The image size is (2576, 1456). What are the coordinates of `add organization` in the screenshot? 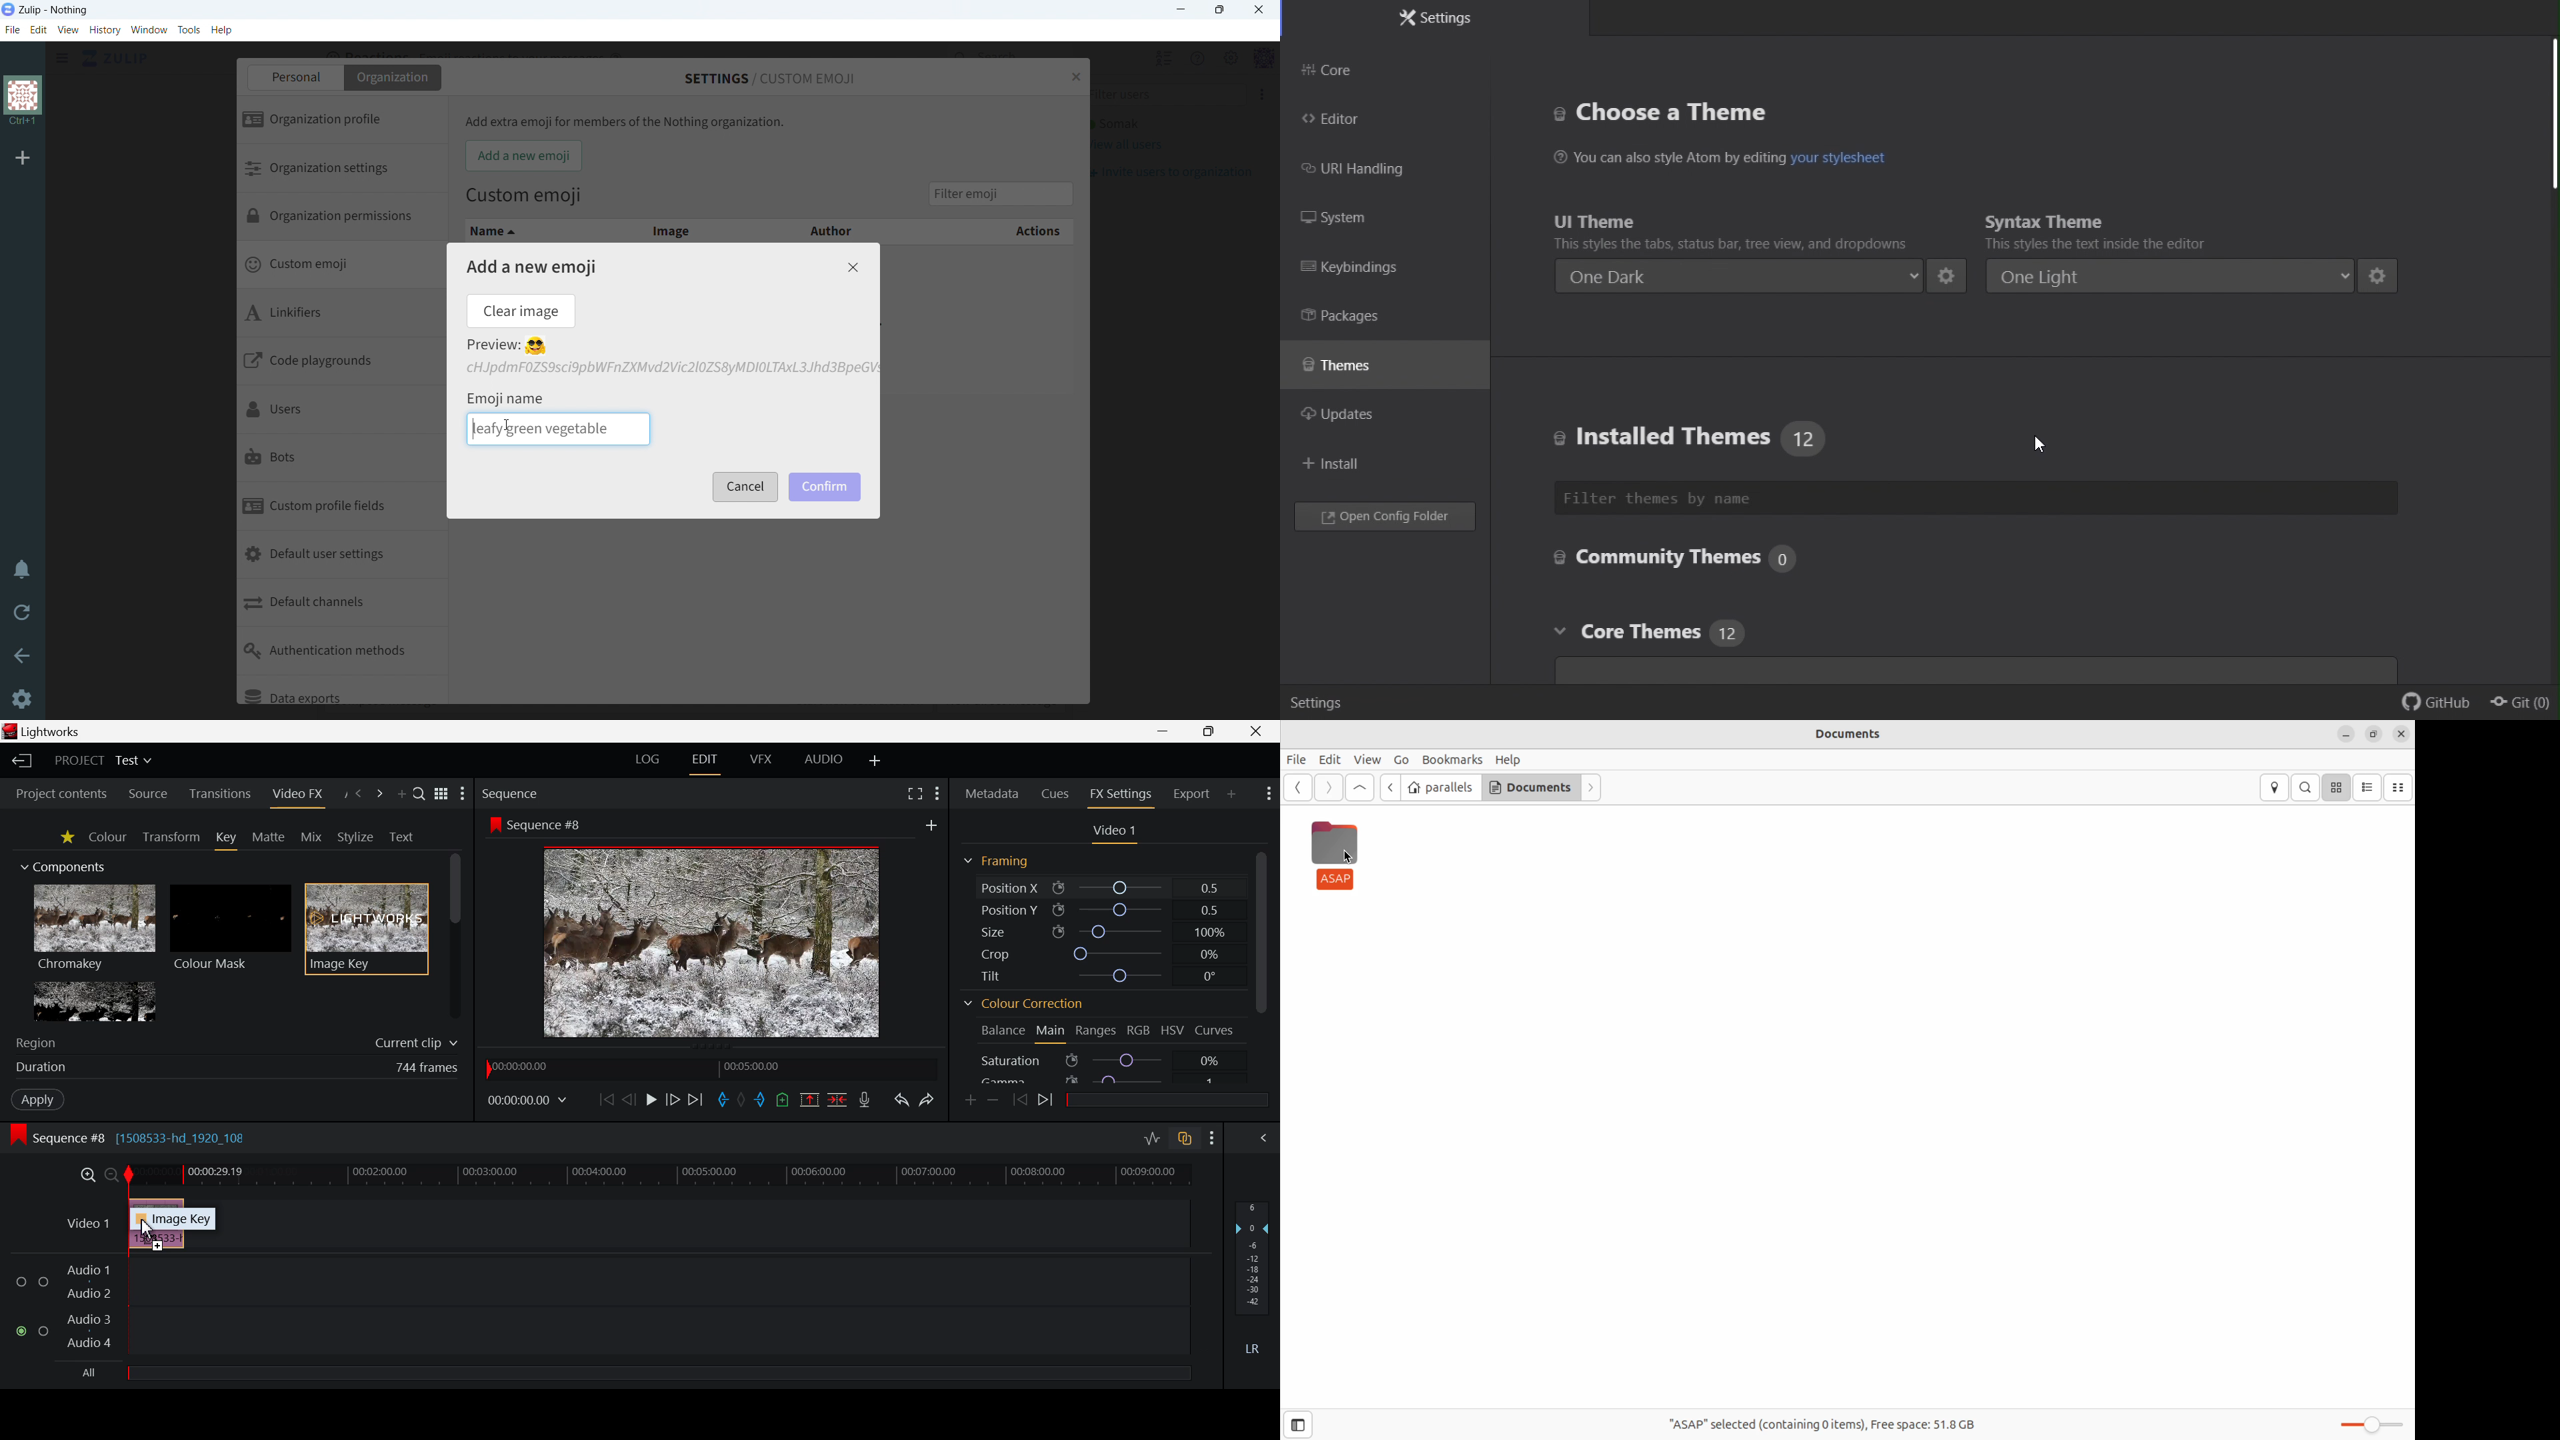 It's located at (23, 159).